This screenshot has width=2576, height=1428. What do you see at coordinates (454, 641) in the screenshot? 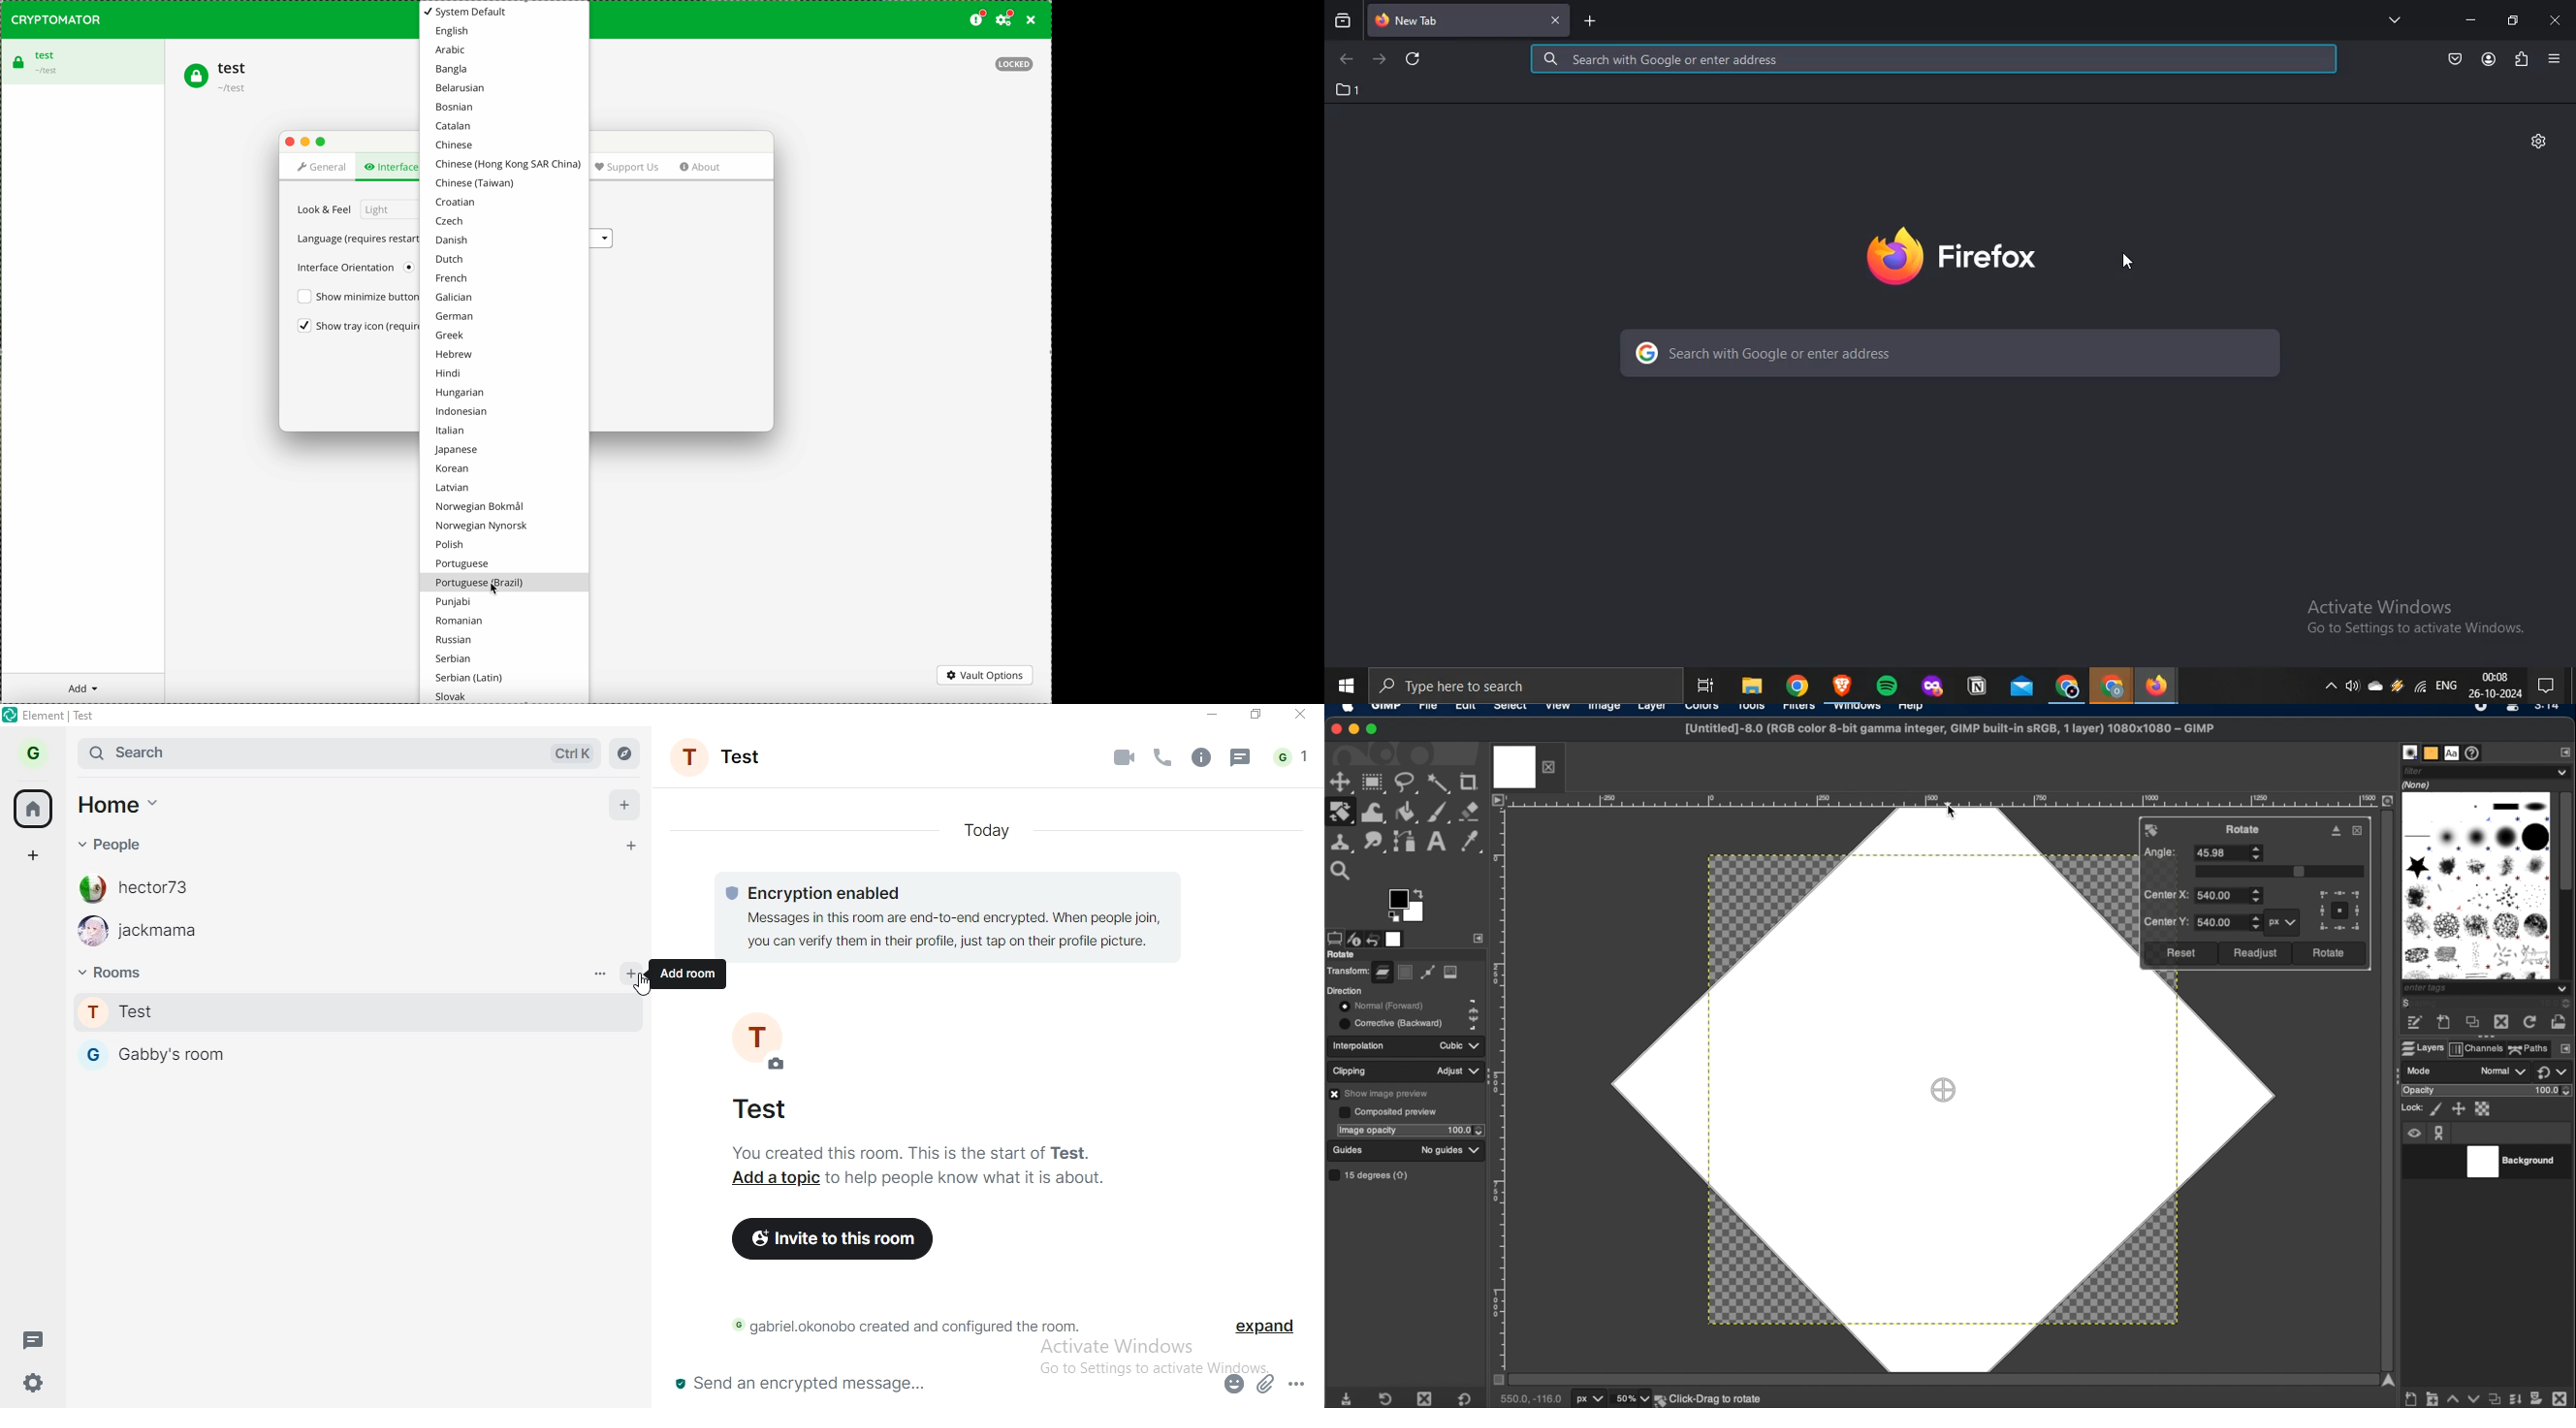
I see `russian` at bounding box center [454, 641].